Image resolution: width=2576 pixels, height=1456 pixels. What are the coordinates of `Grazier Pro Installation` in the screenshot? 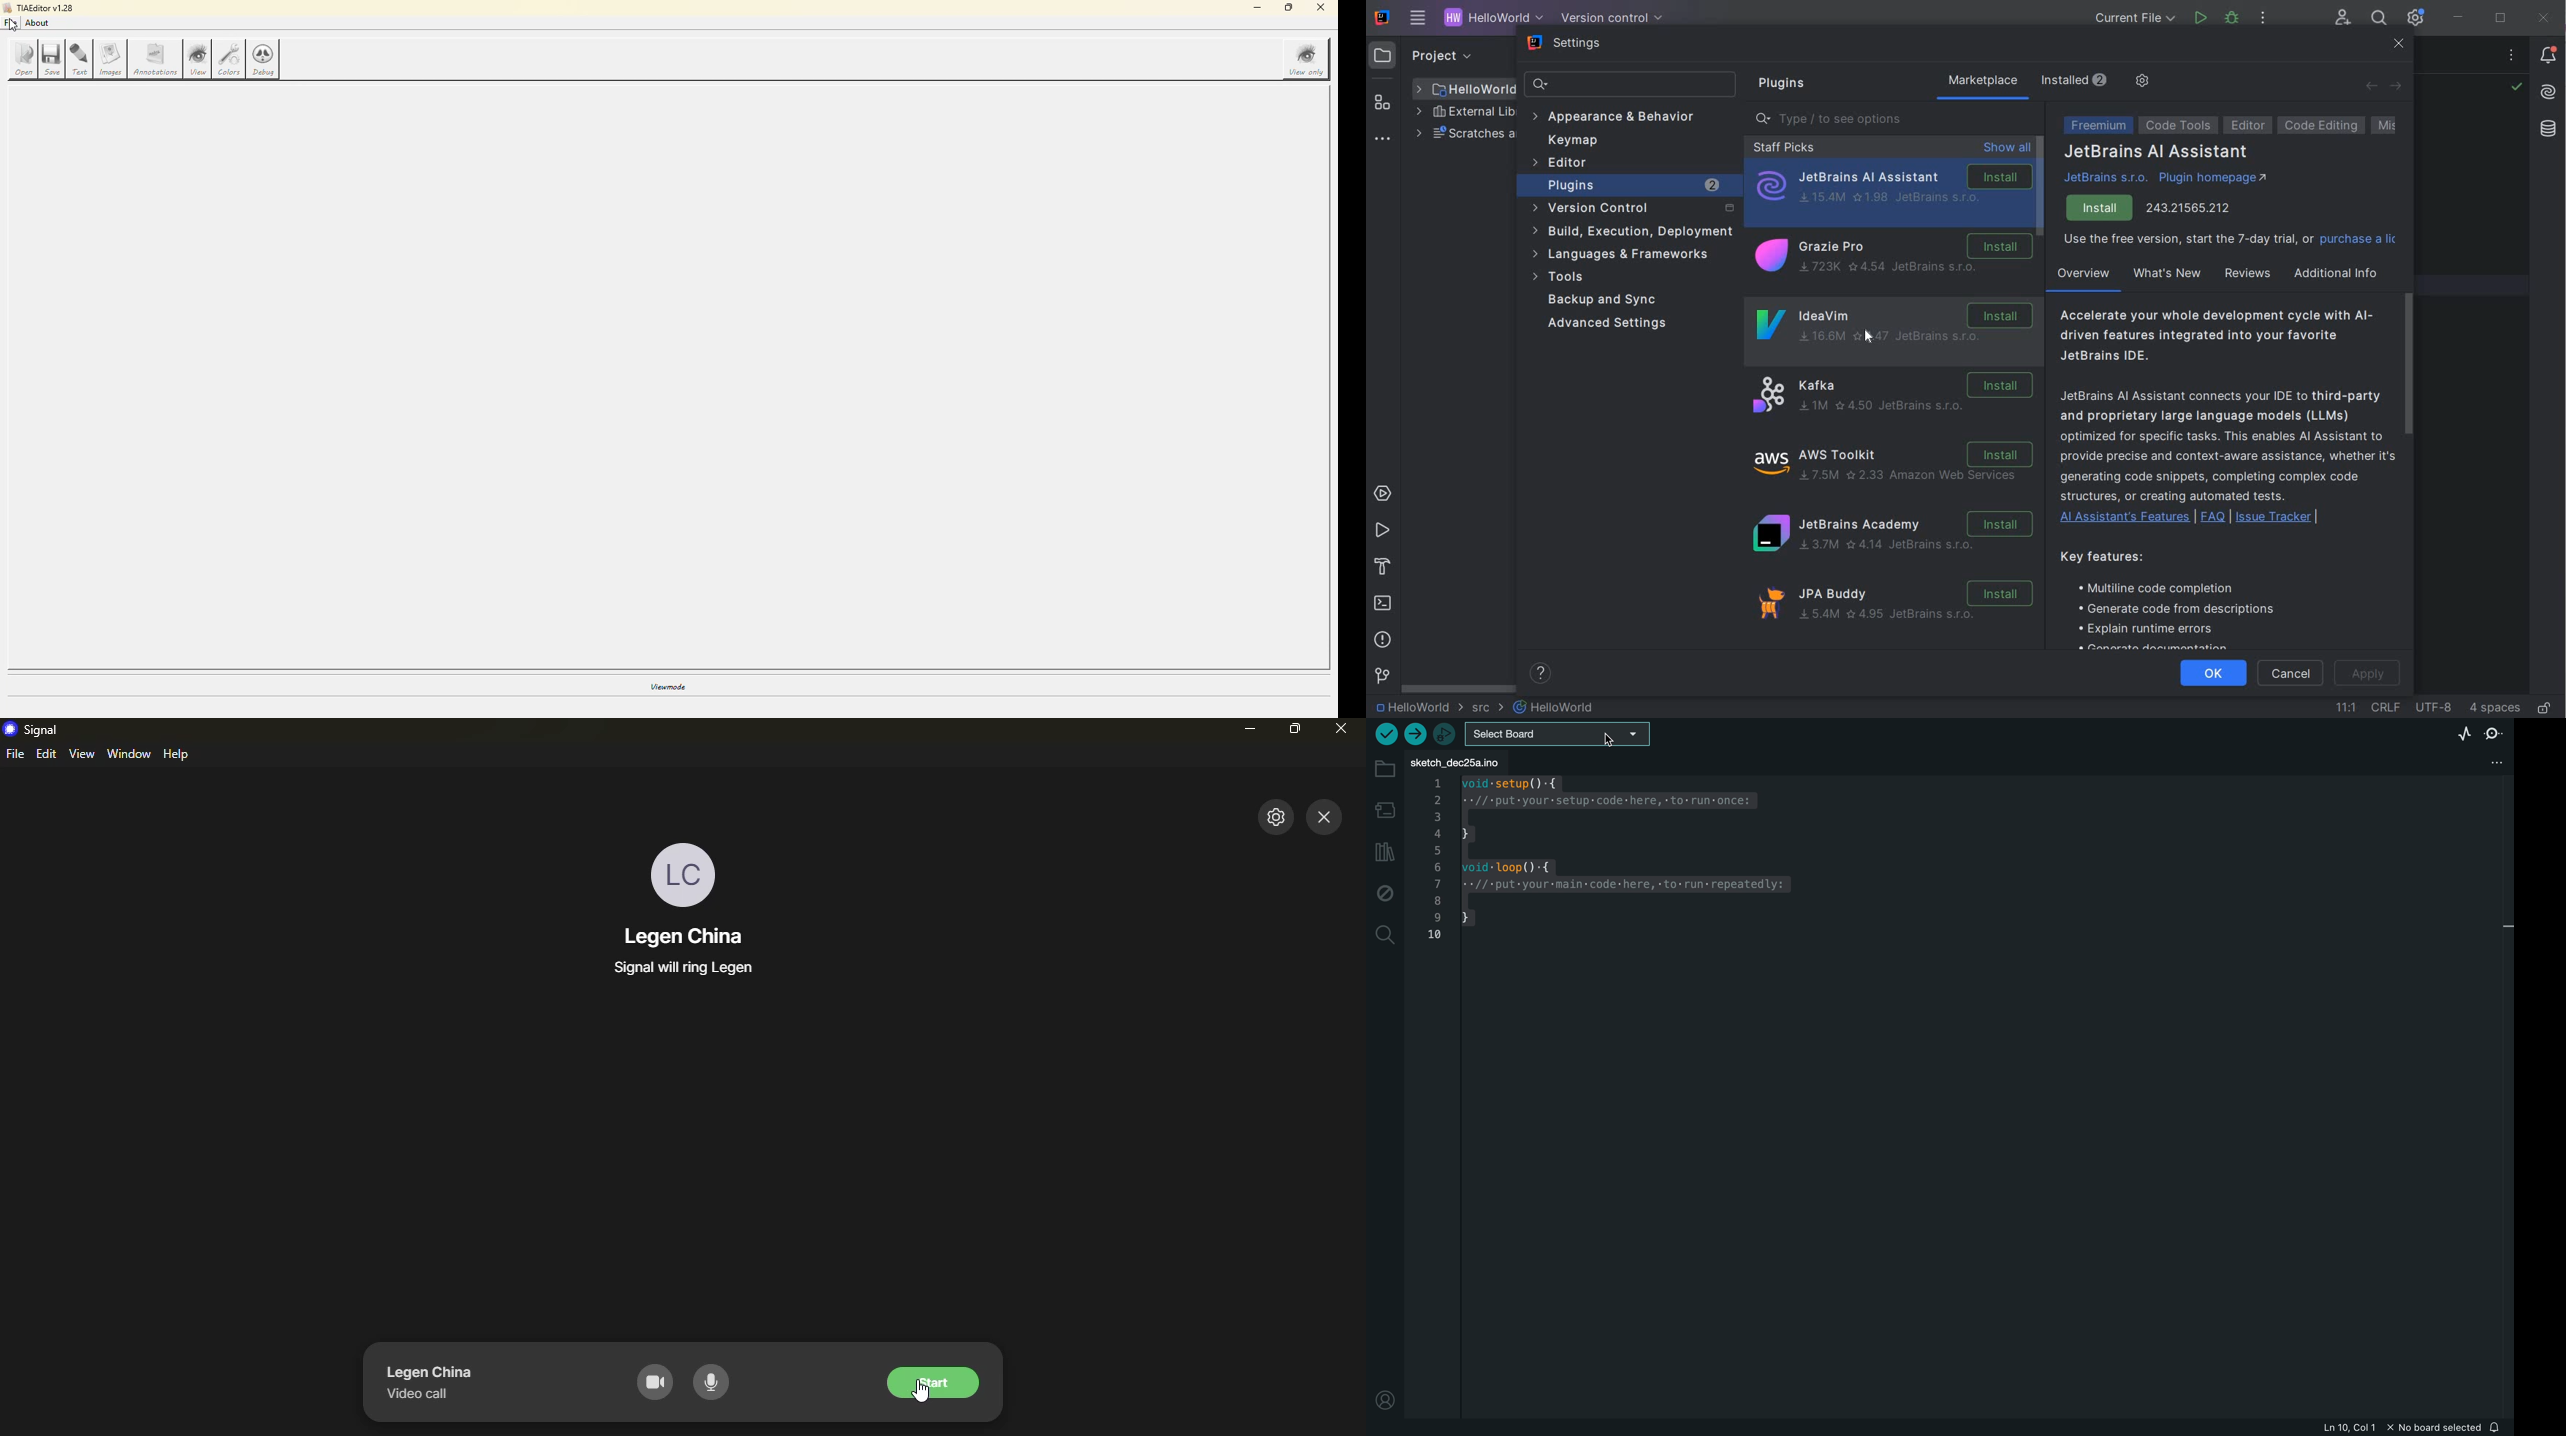 It's located at (1891, 257).